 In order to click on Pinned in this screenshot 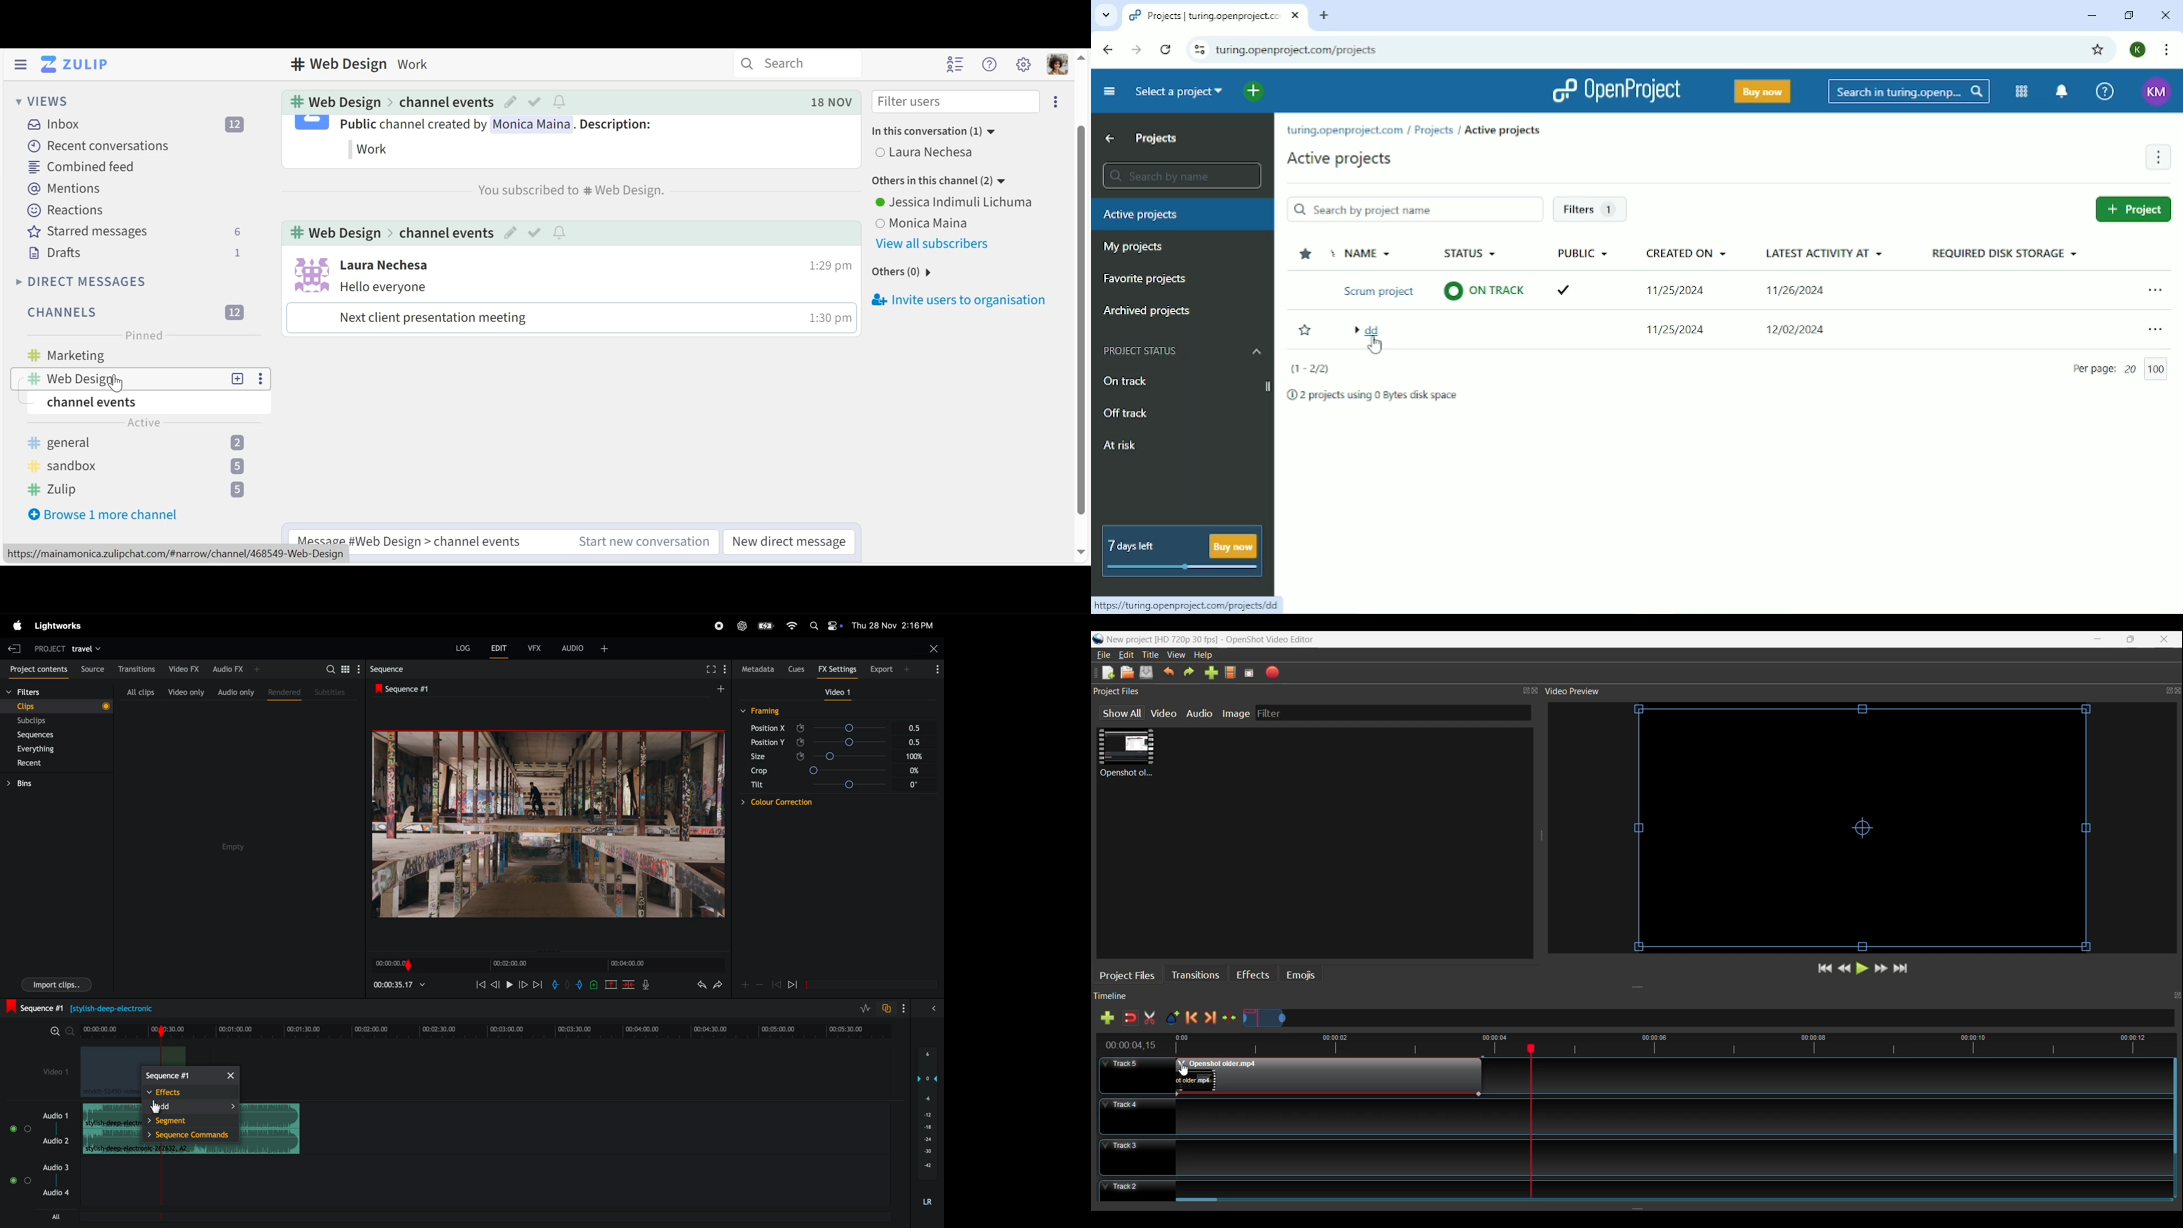, I will do `click(144, 336)`.